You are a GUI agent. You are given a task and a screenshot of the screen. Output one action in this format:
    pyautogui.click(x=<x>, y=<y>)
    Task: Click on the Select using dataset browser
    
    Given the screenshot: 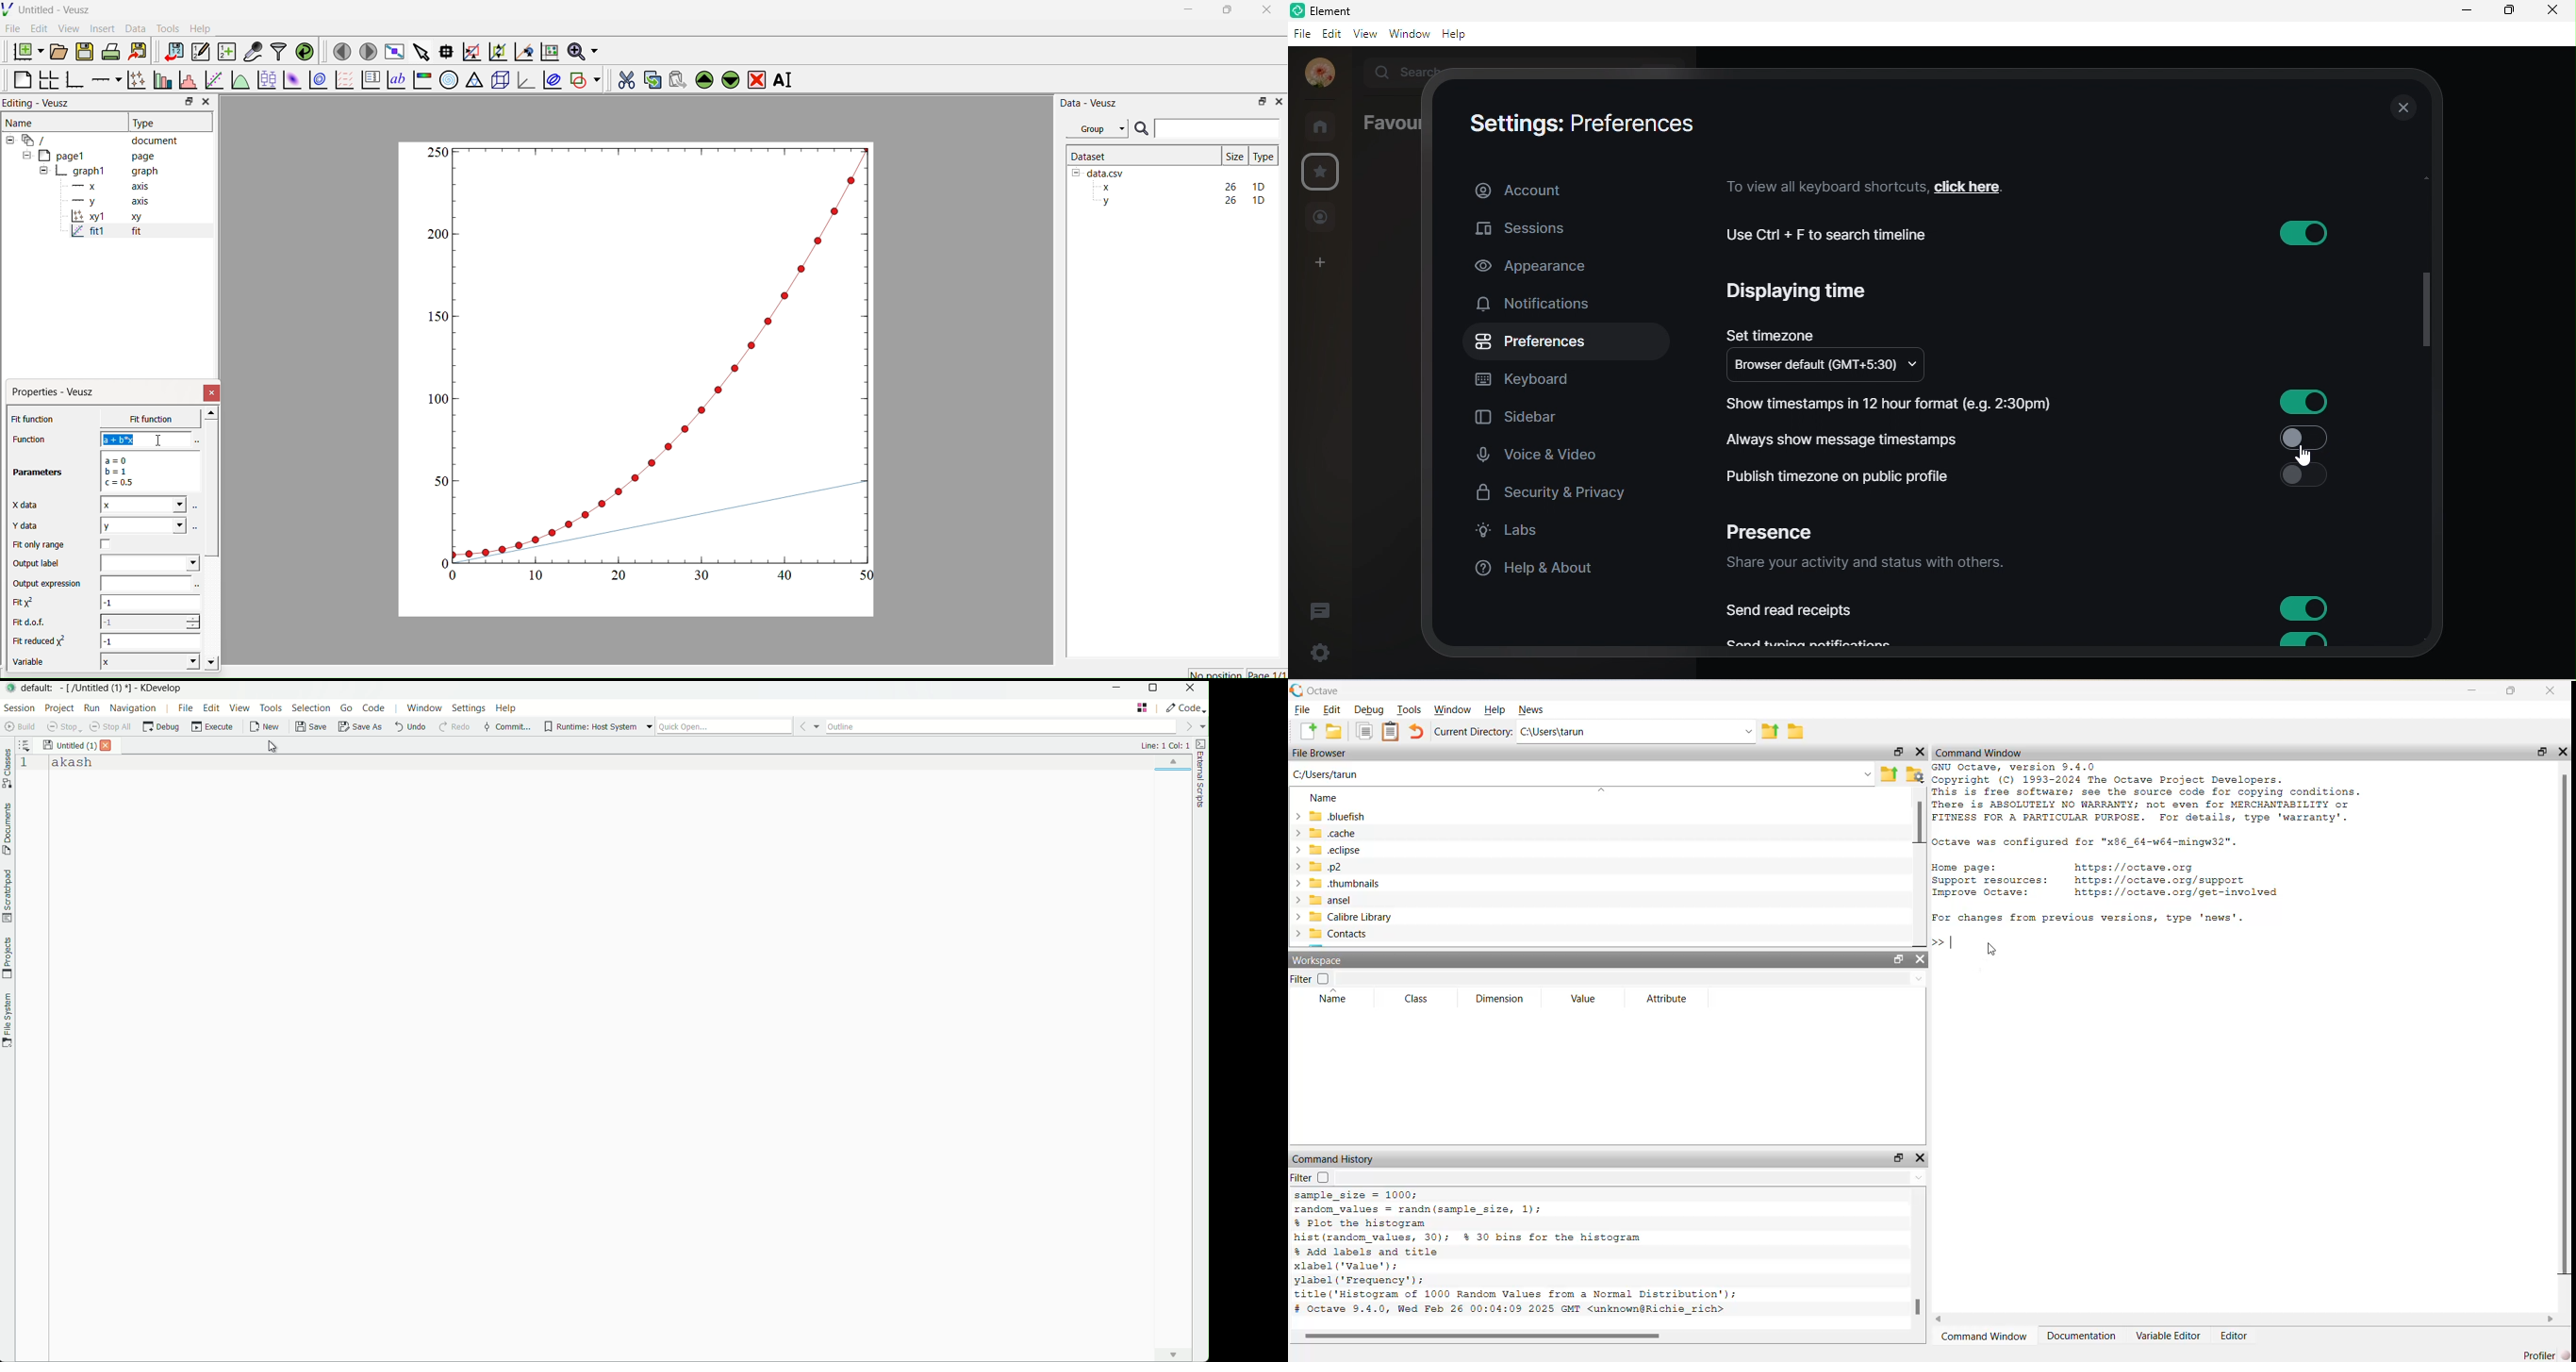 What is the action you would take?
    pyautogui.click(x=195, y=442)
    